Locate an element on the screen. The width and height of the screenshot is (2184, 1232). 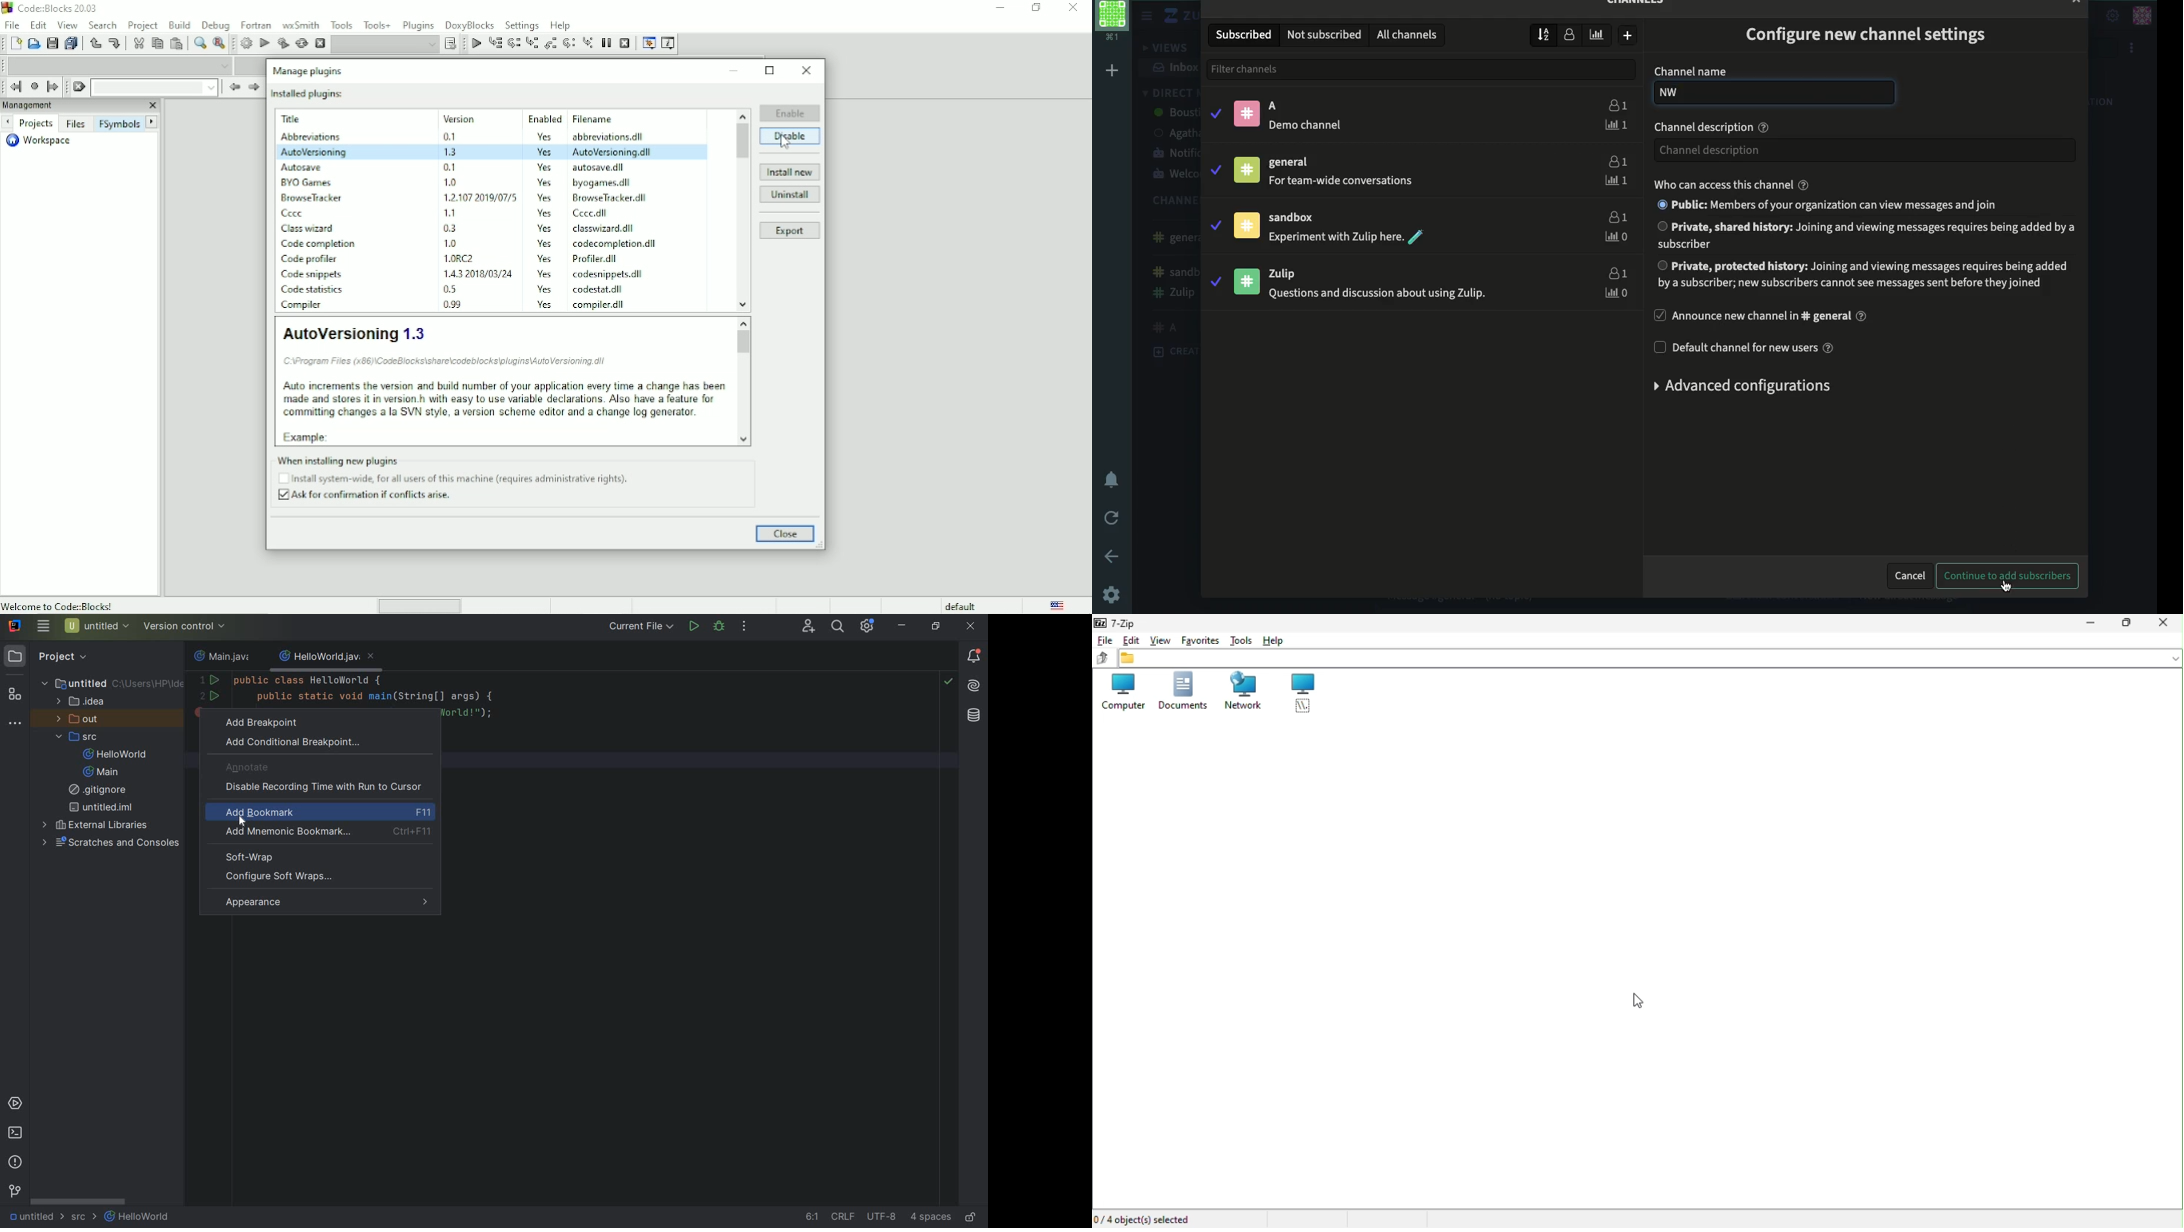
DoxyBlocks is located at coordinates (470, 24).